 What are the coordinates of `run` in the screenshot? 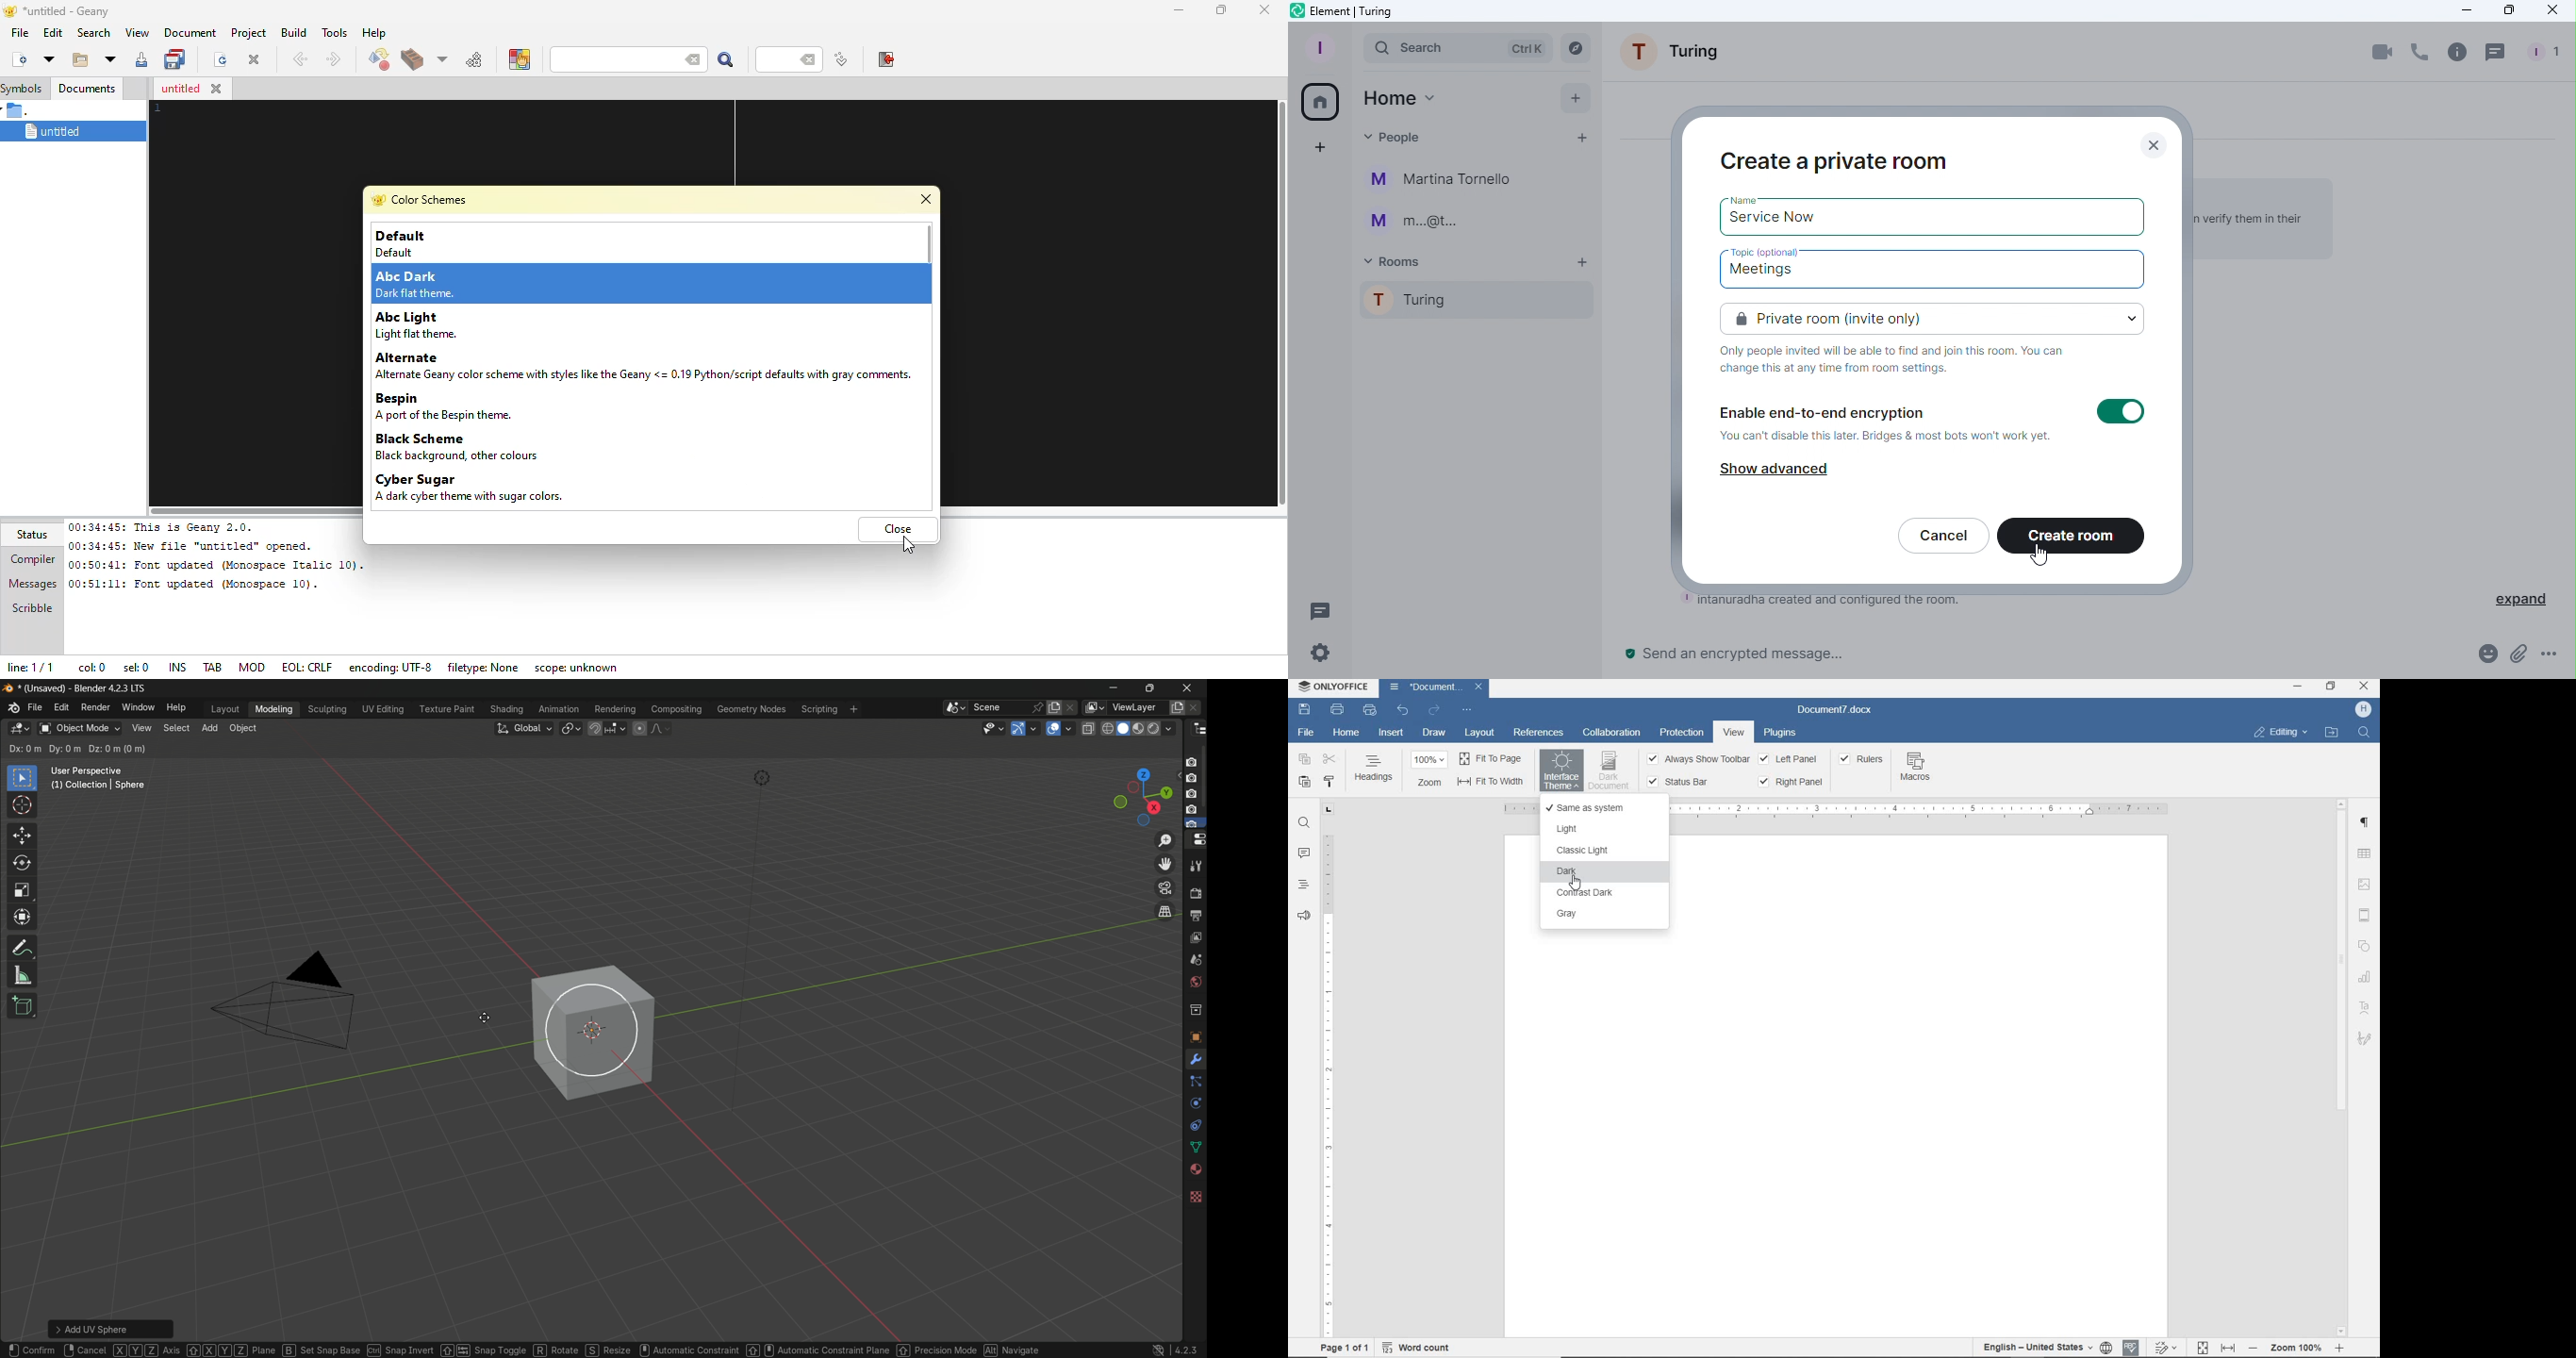 It's located at (474, 59).